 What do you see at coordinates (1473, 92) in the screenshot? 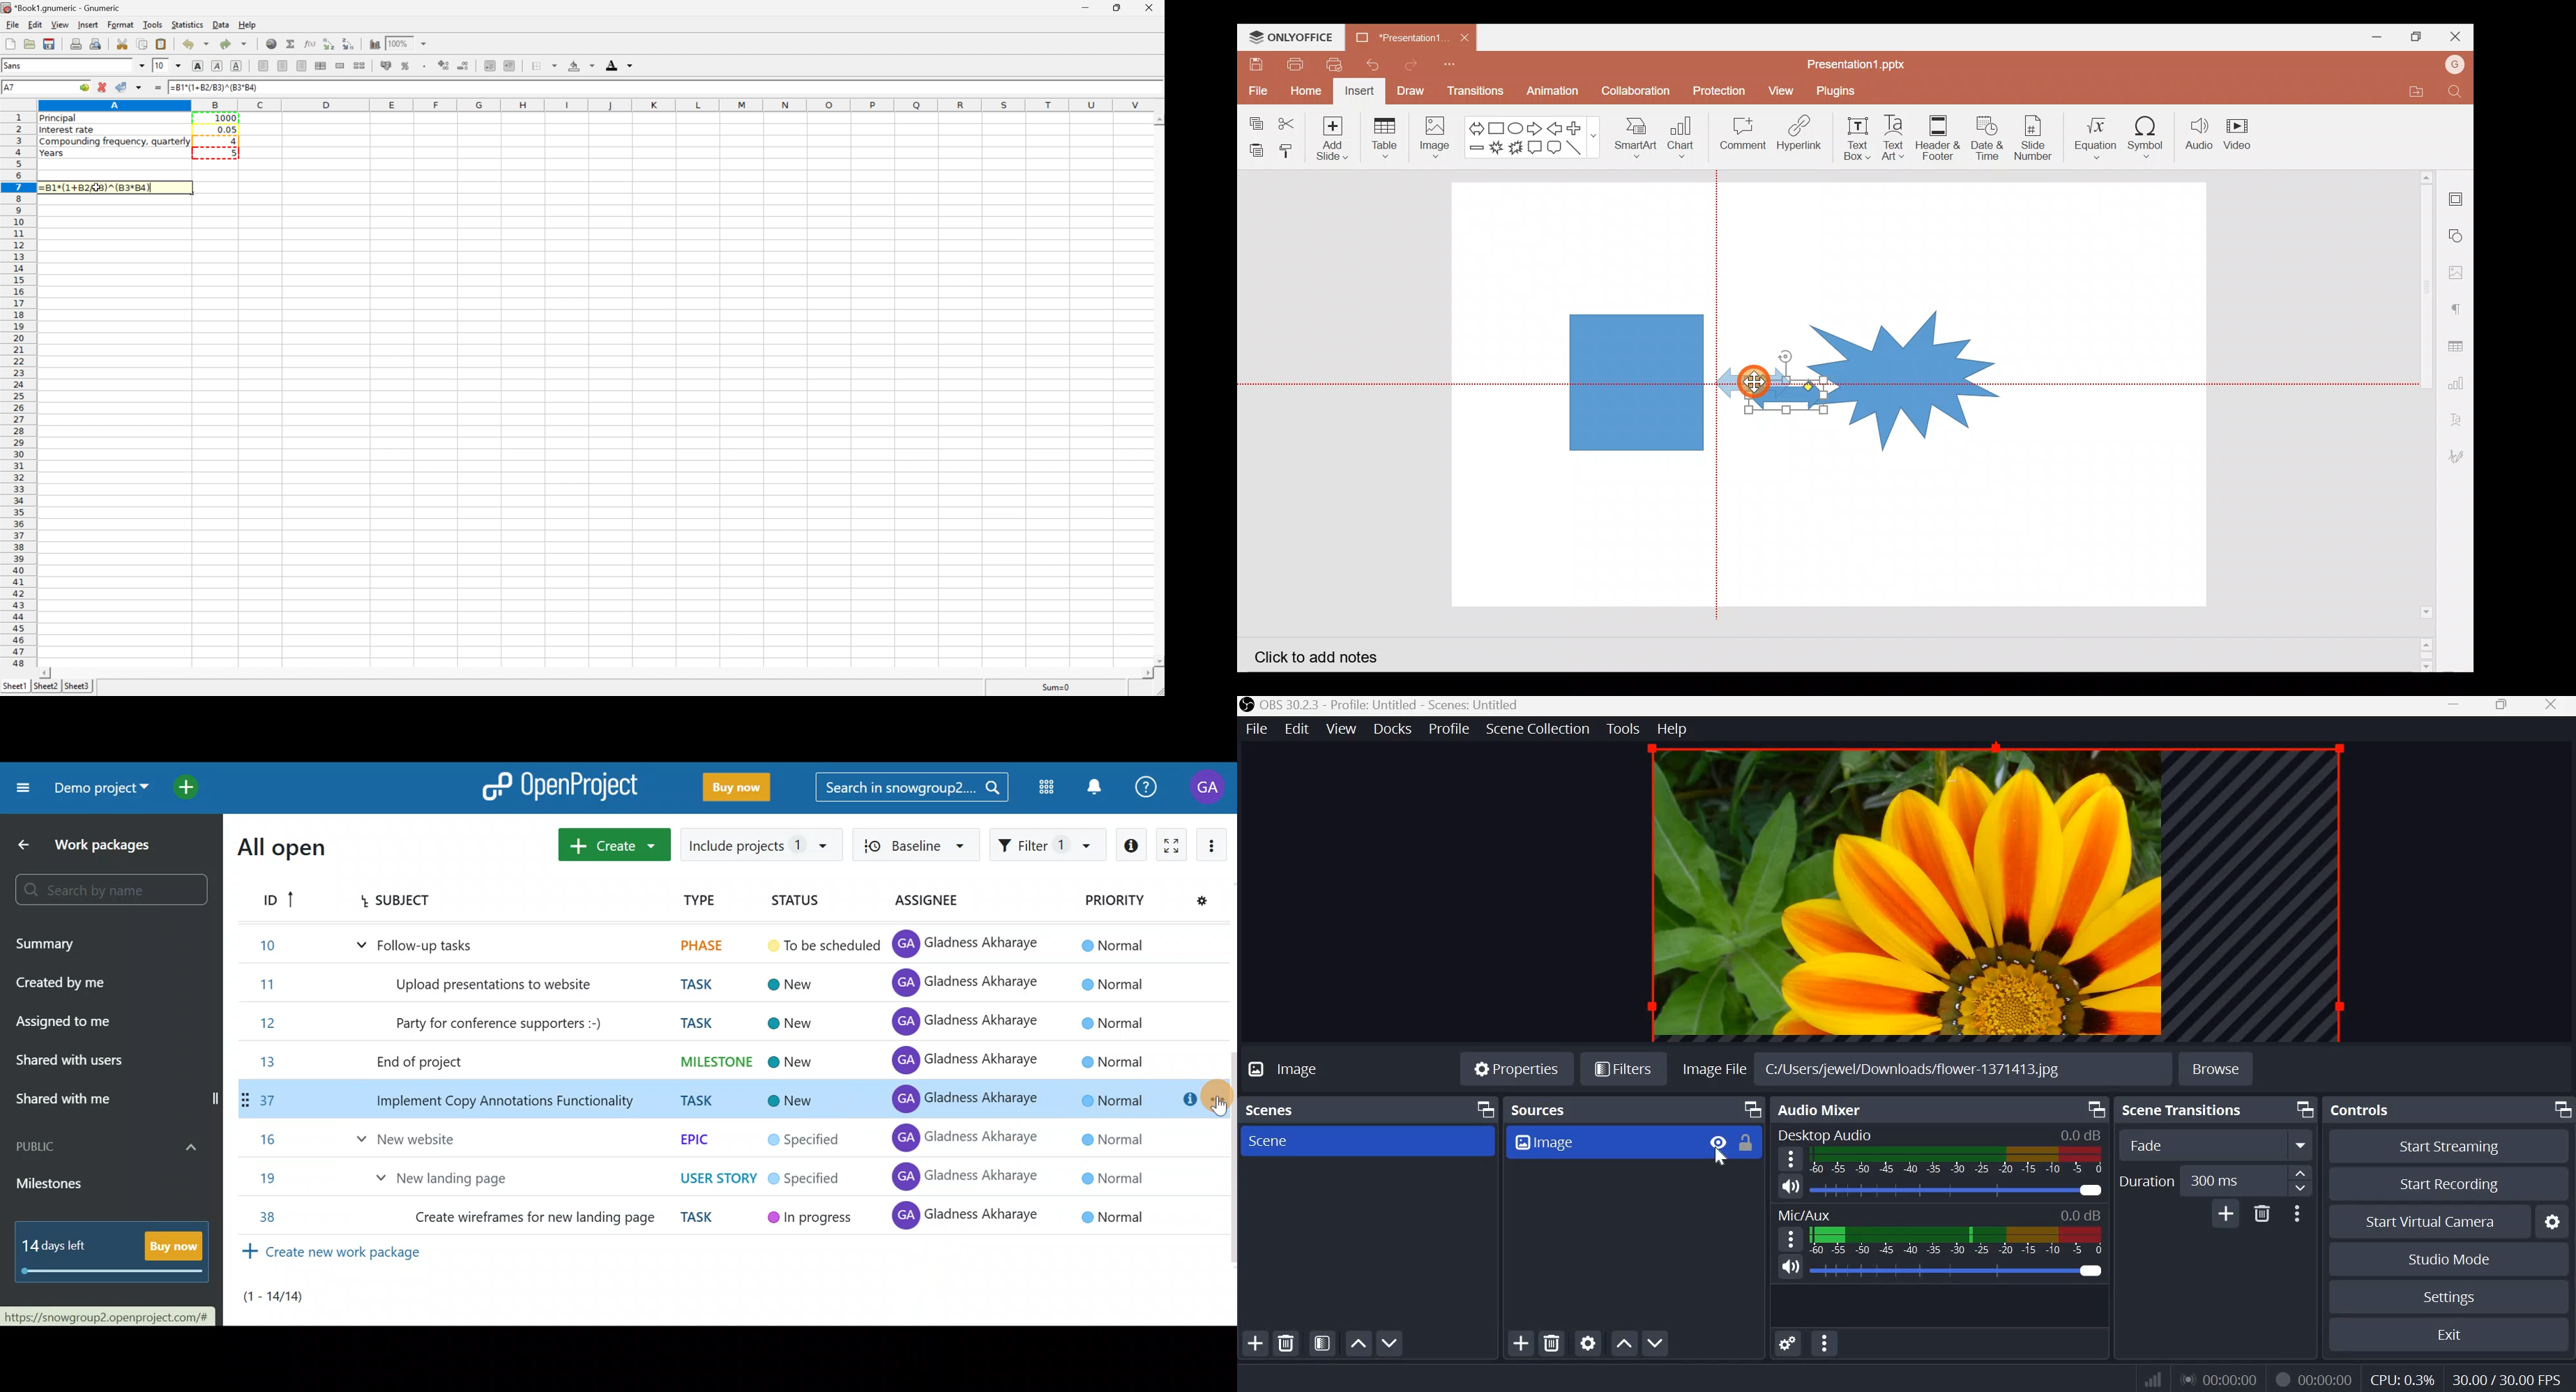
I see `Transitions` at bounding box center [1473, 92].